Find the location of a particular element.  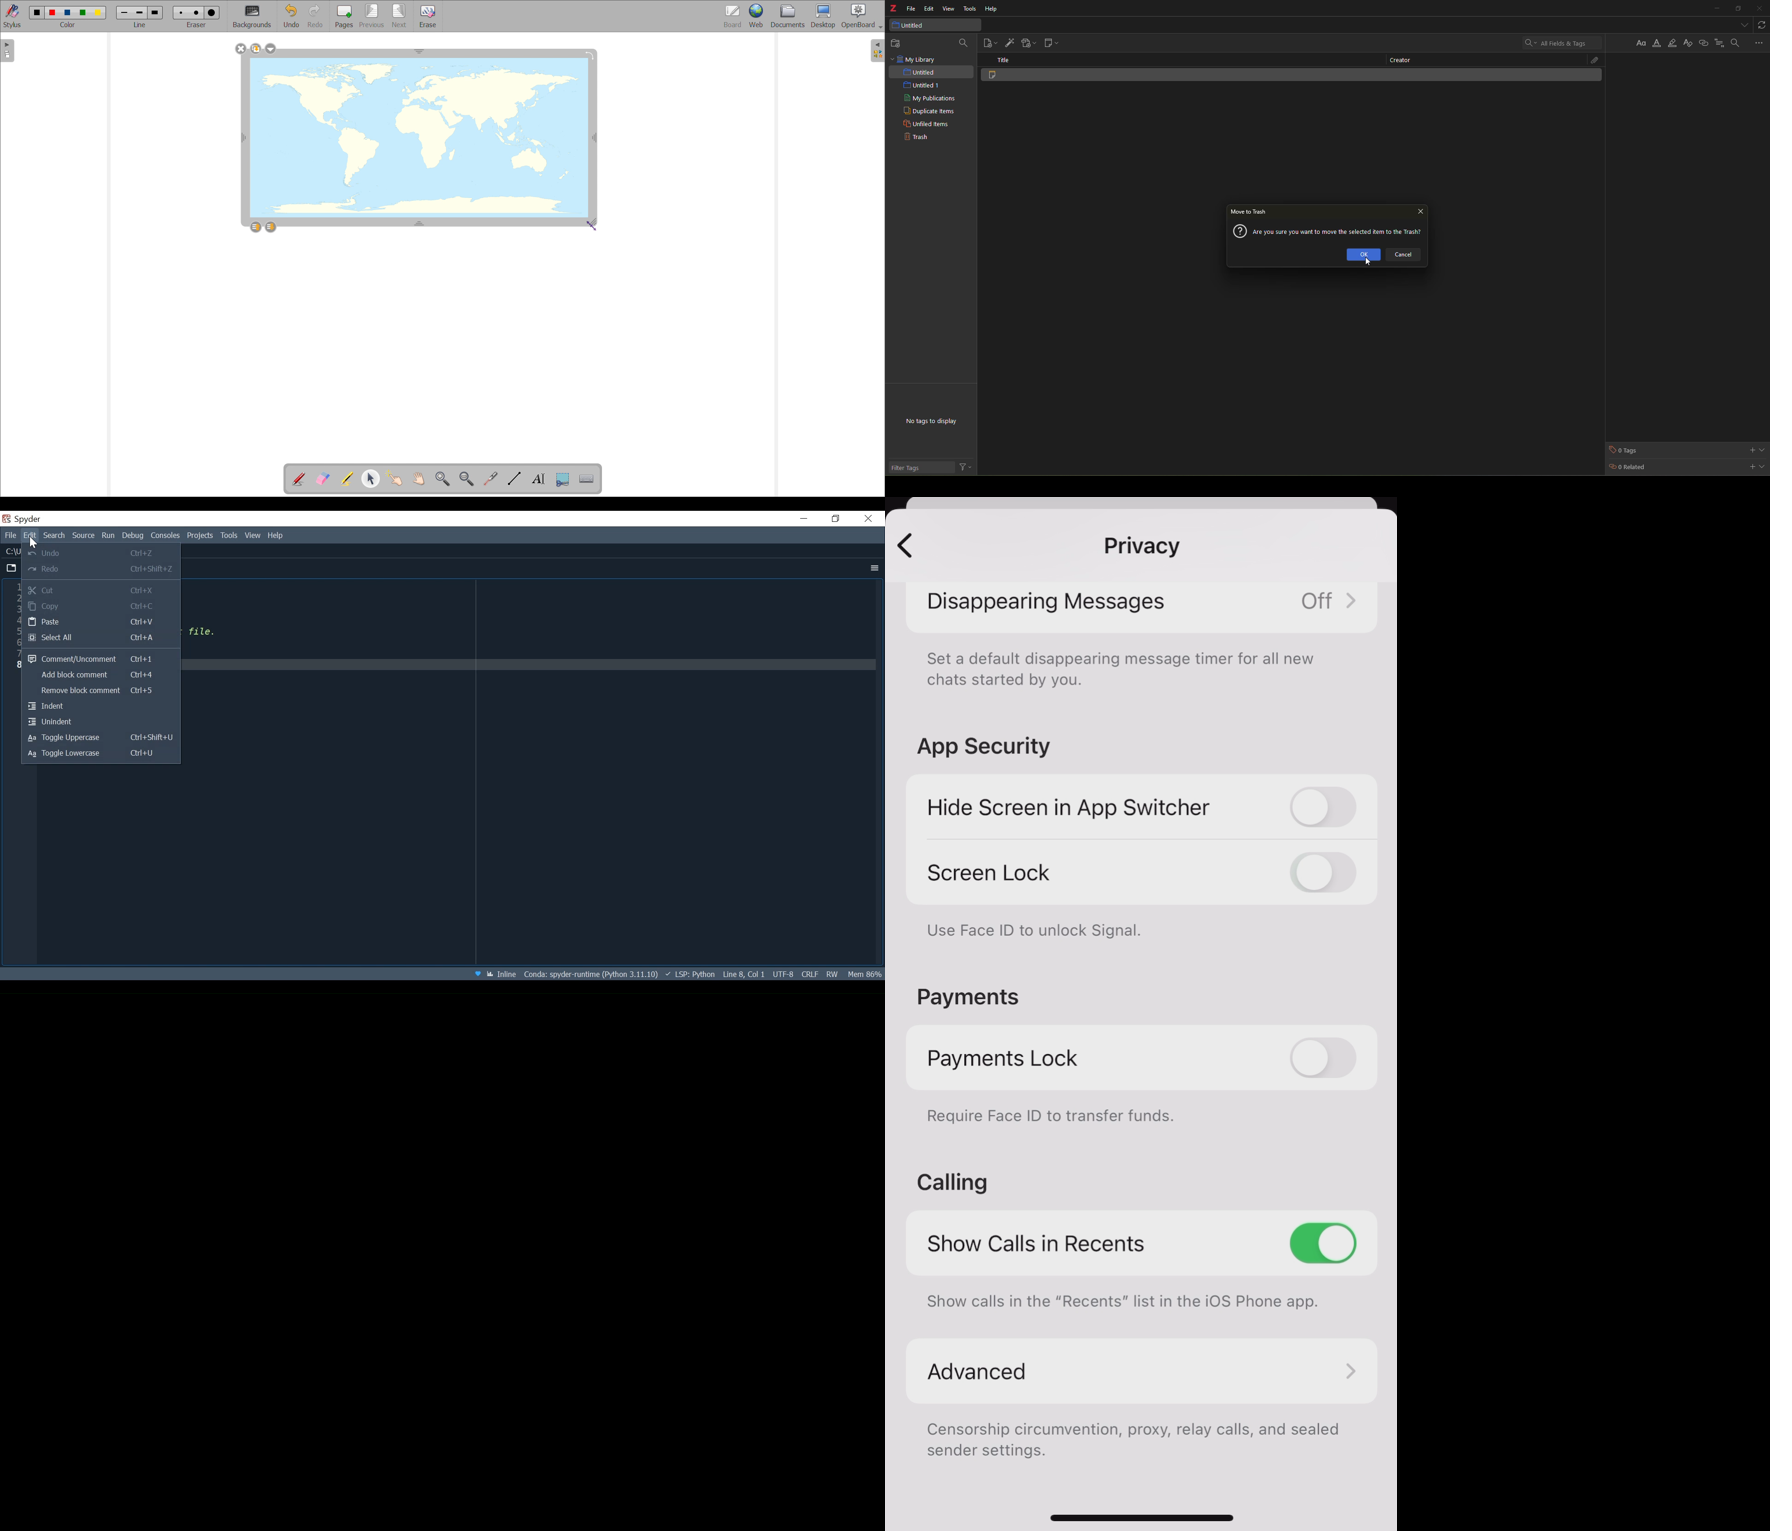

ok is located at coordinates (1363, 255).